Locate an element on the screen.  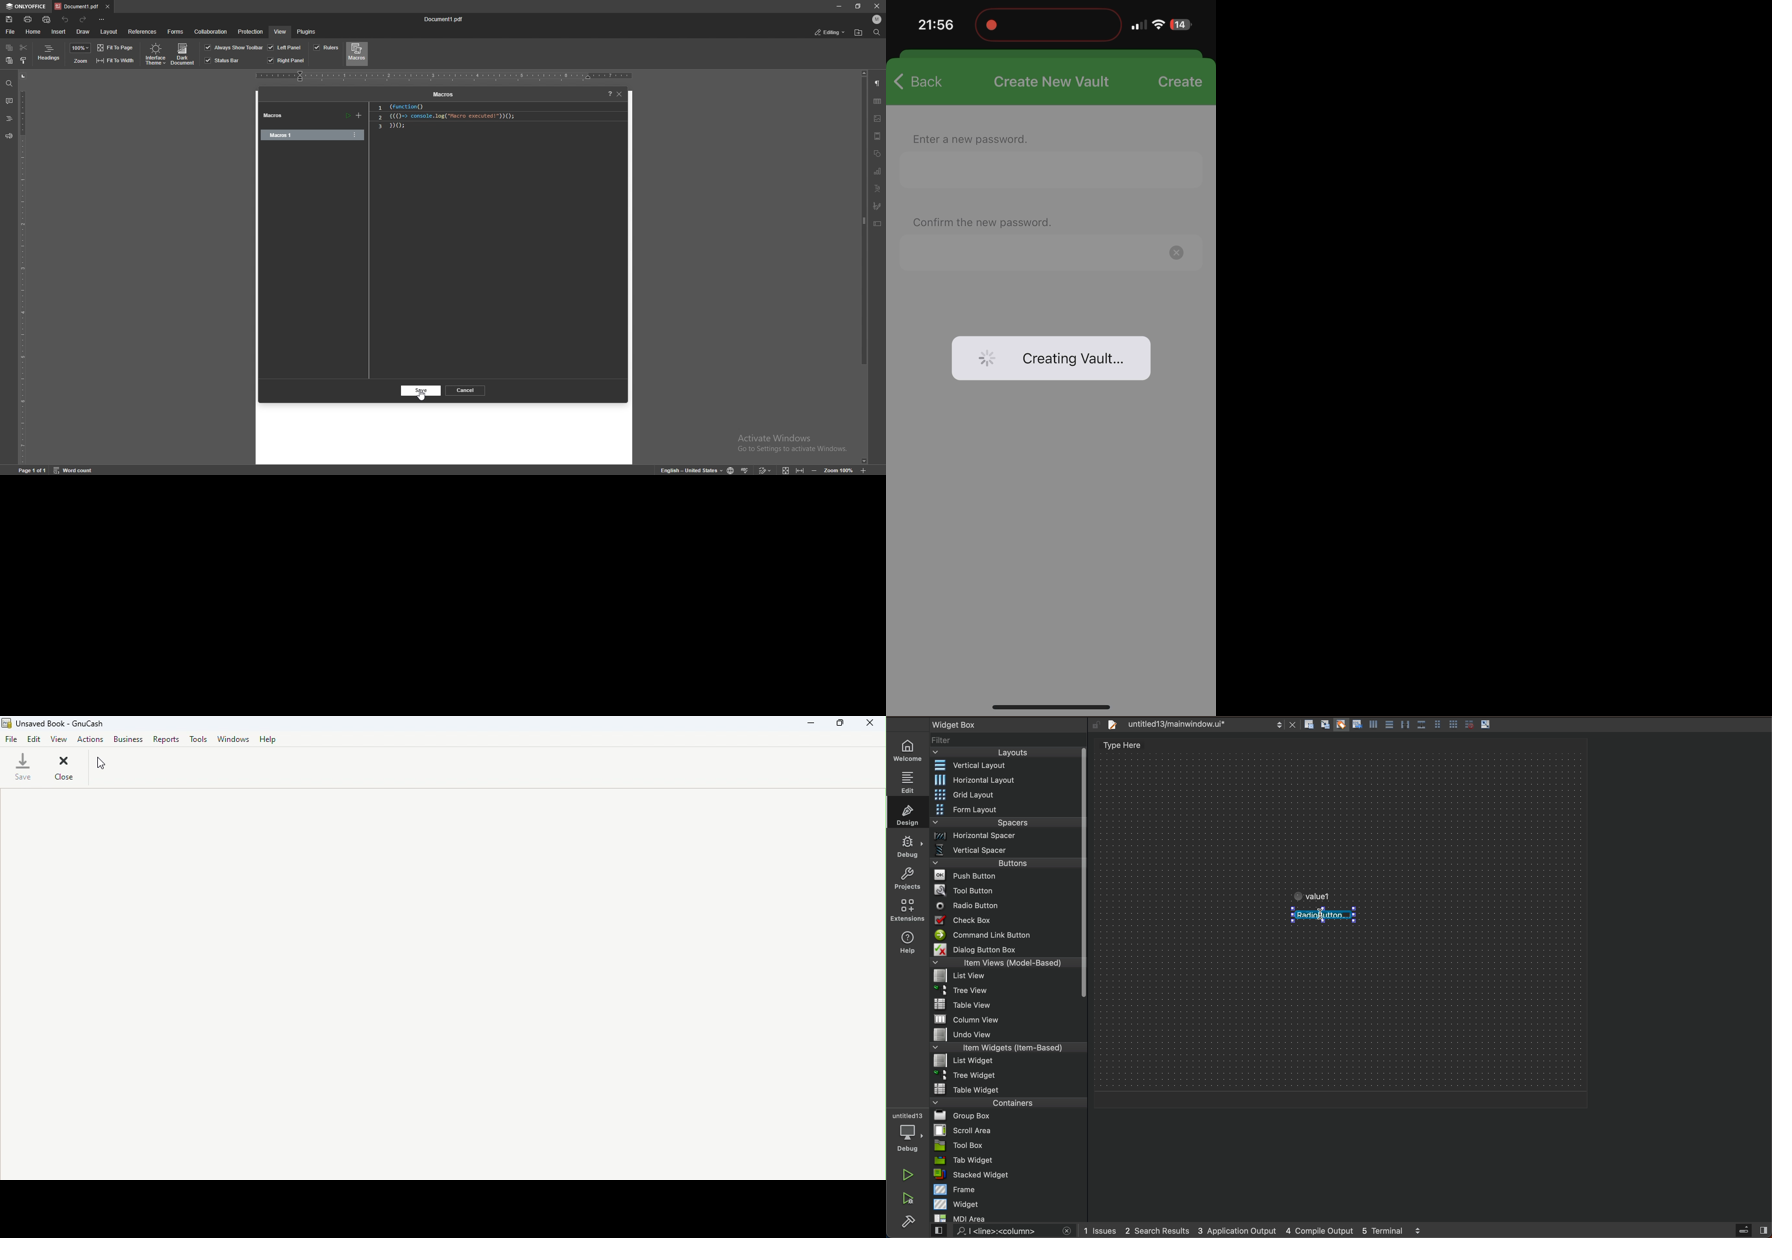
build is located at coordinates (908, 1223).